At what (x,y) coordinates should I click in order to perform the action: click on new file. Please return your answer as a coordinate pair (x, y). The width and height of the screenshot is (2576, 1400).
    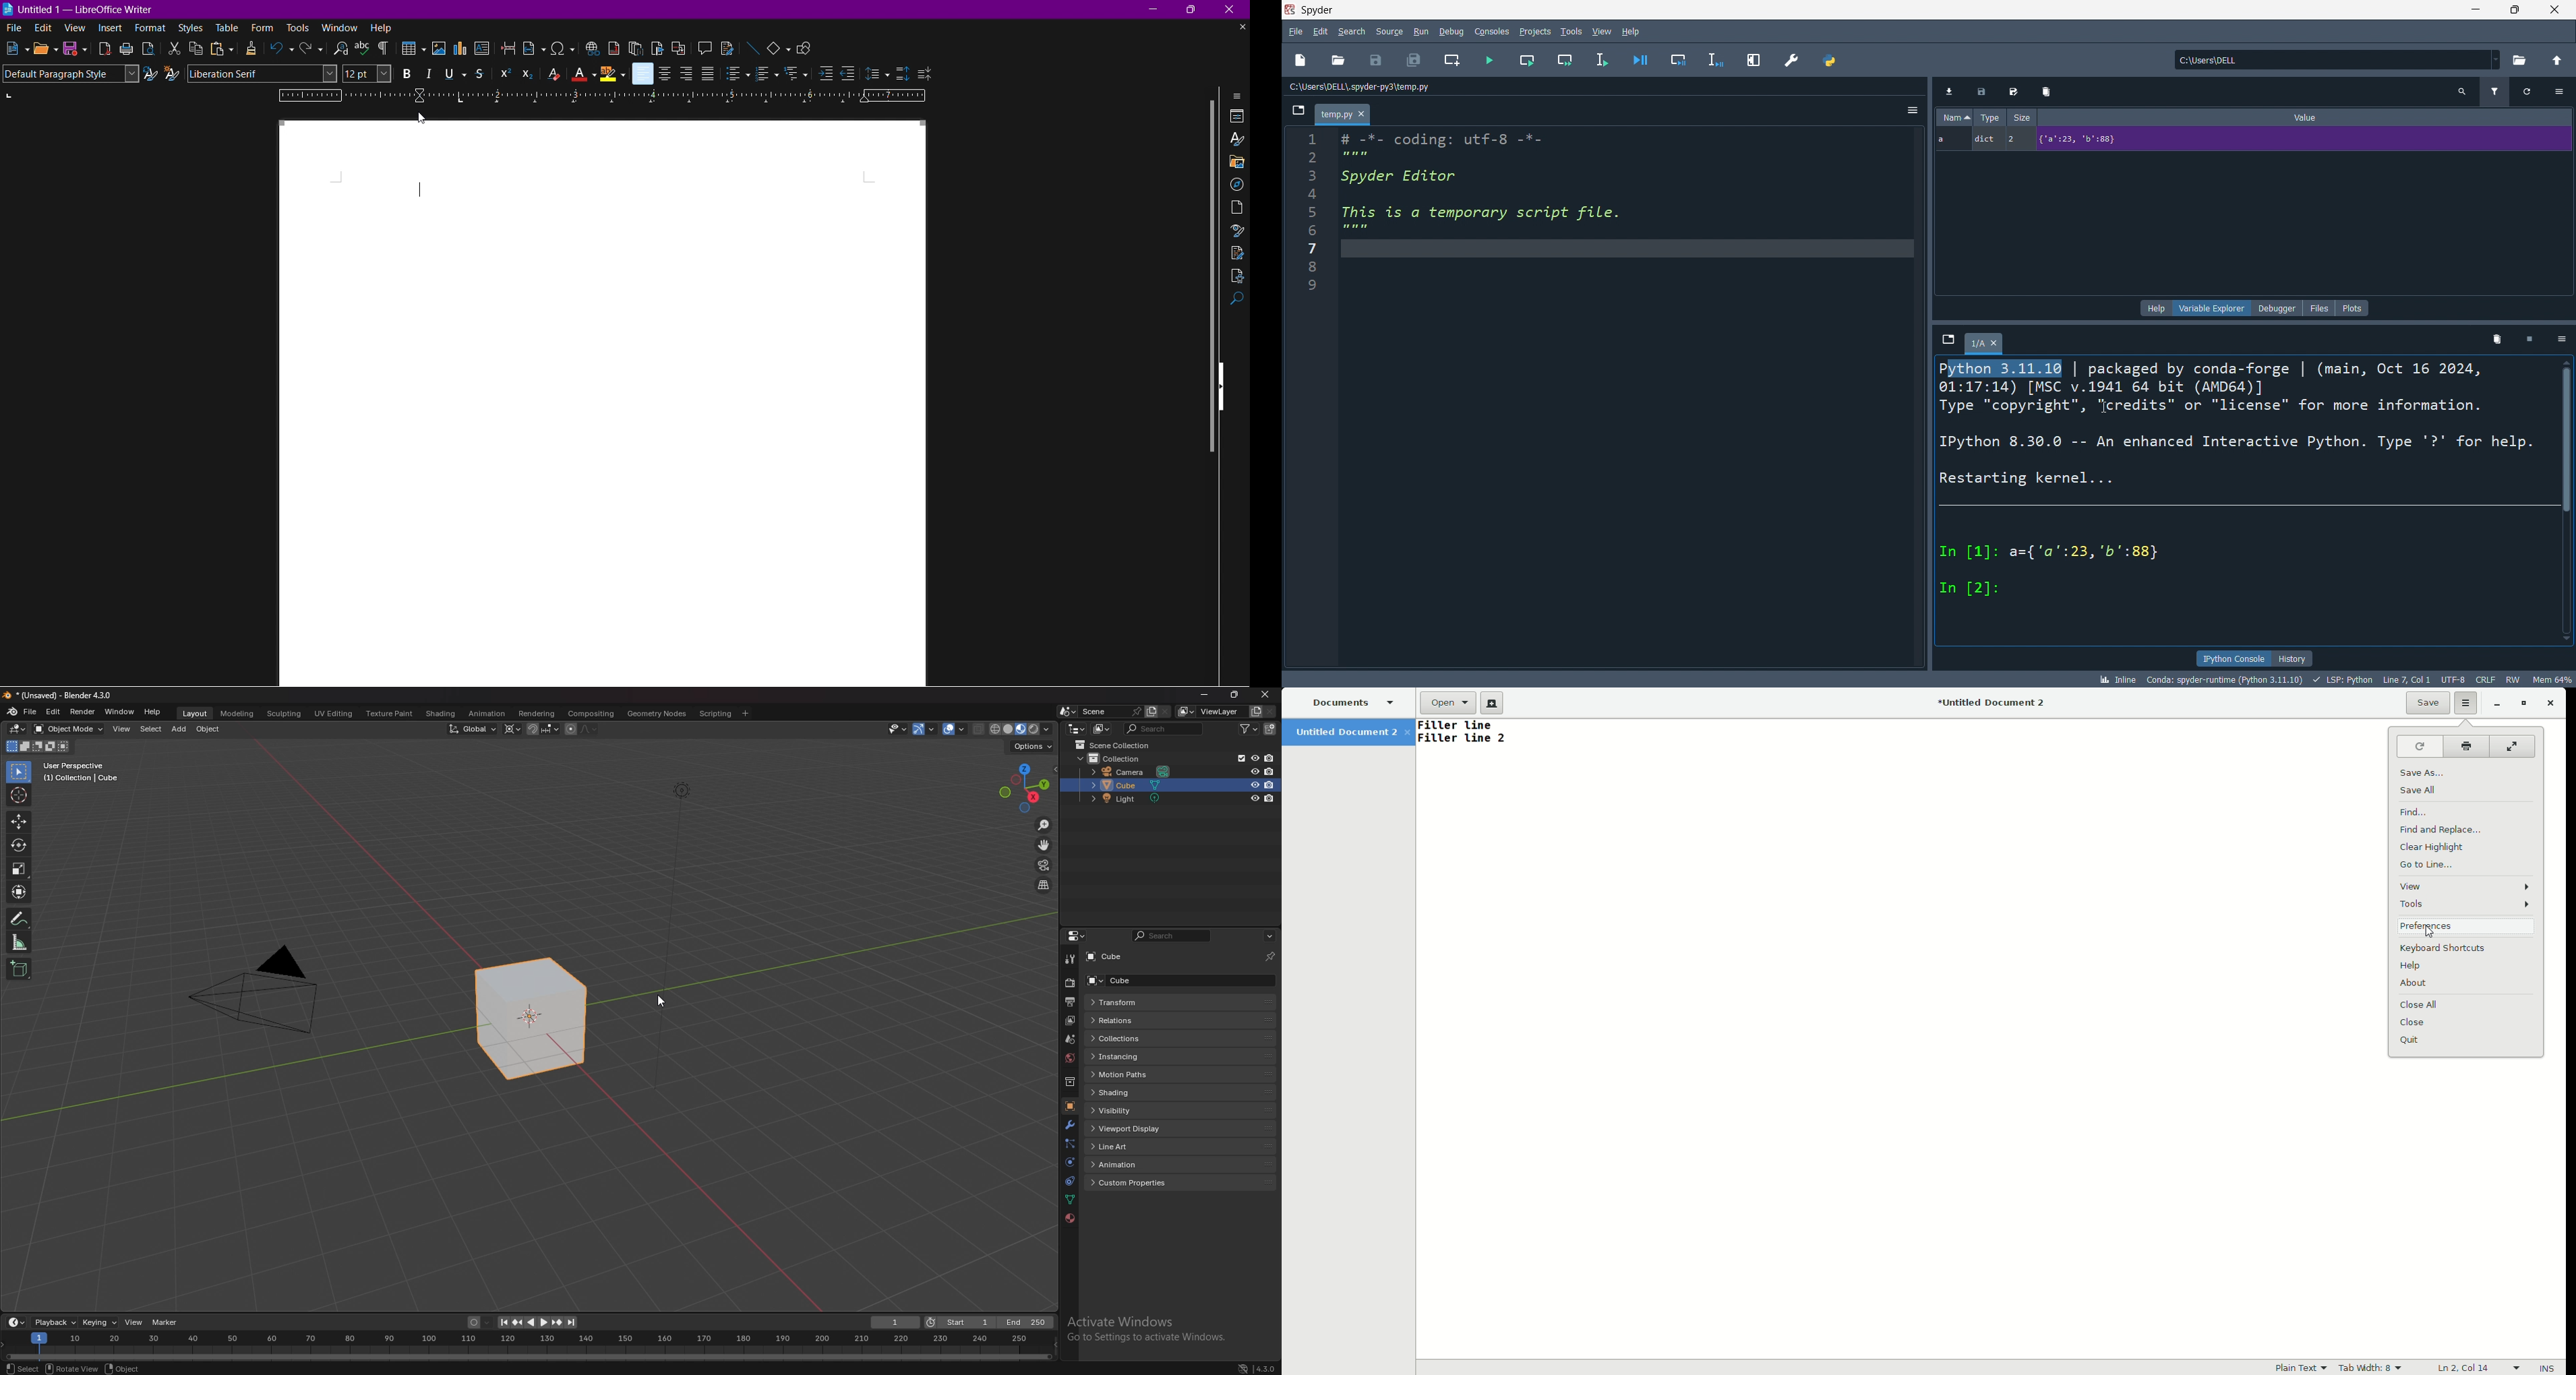
    Looking at the image, I should click on (1301, 59).